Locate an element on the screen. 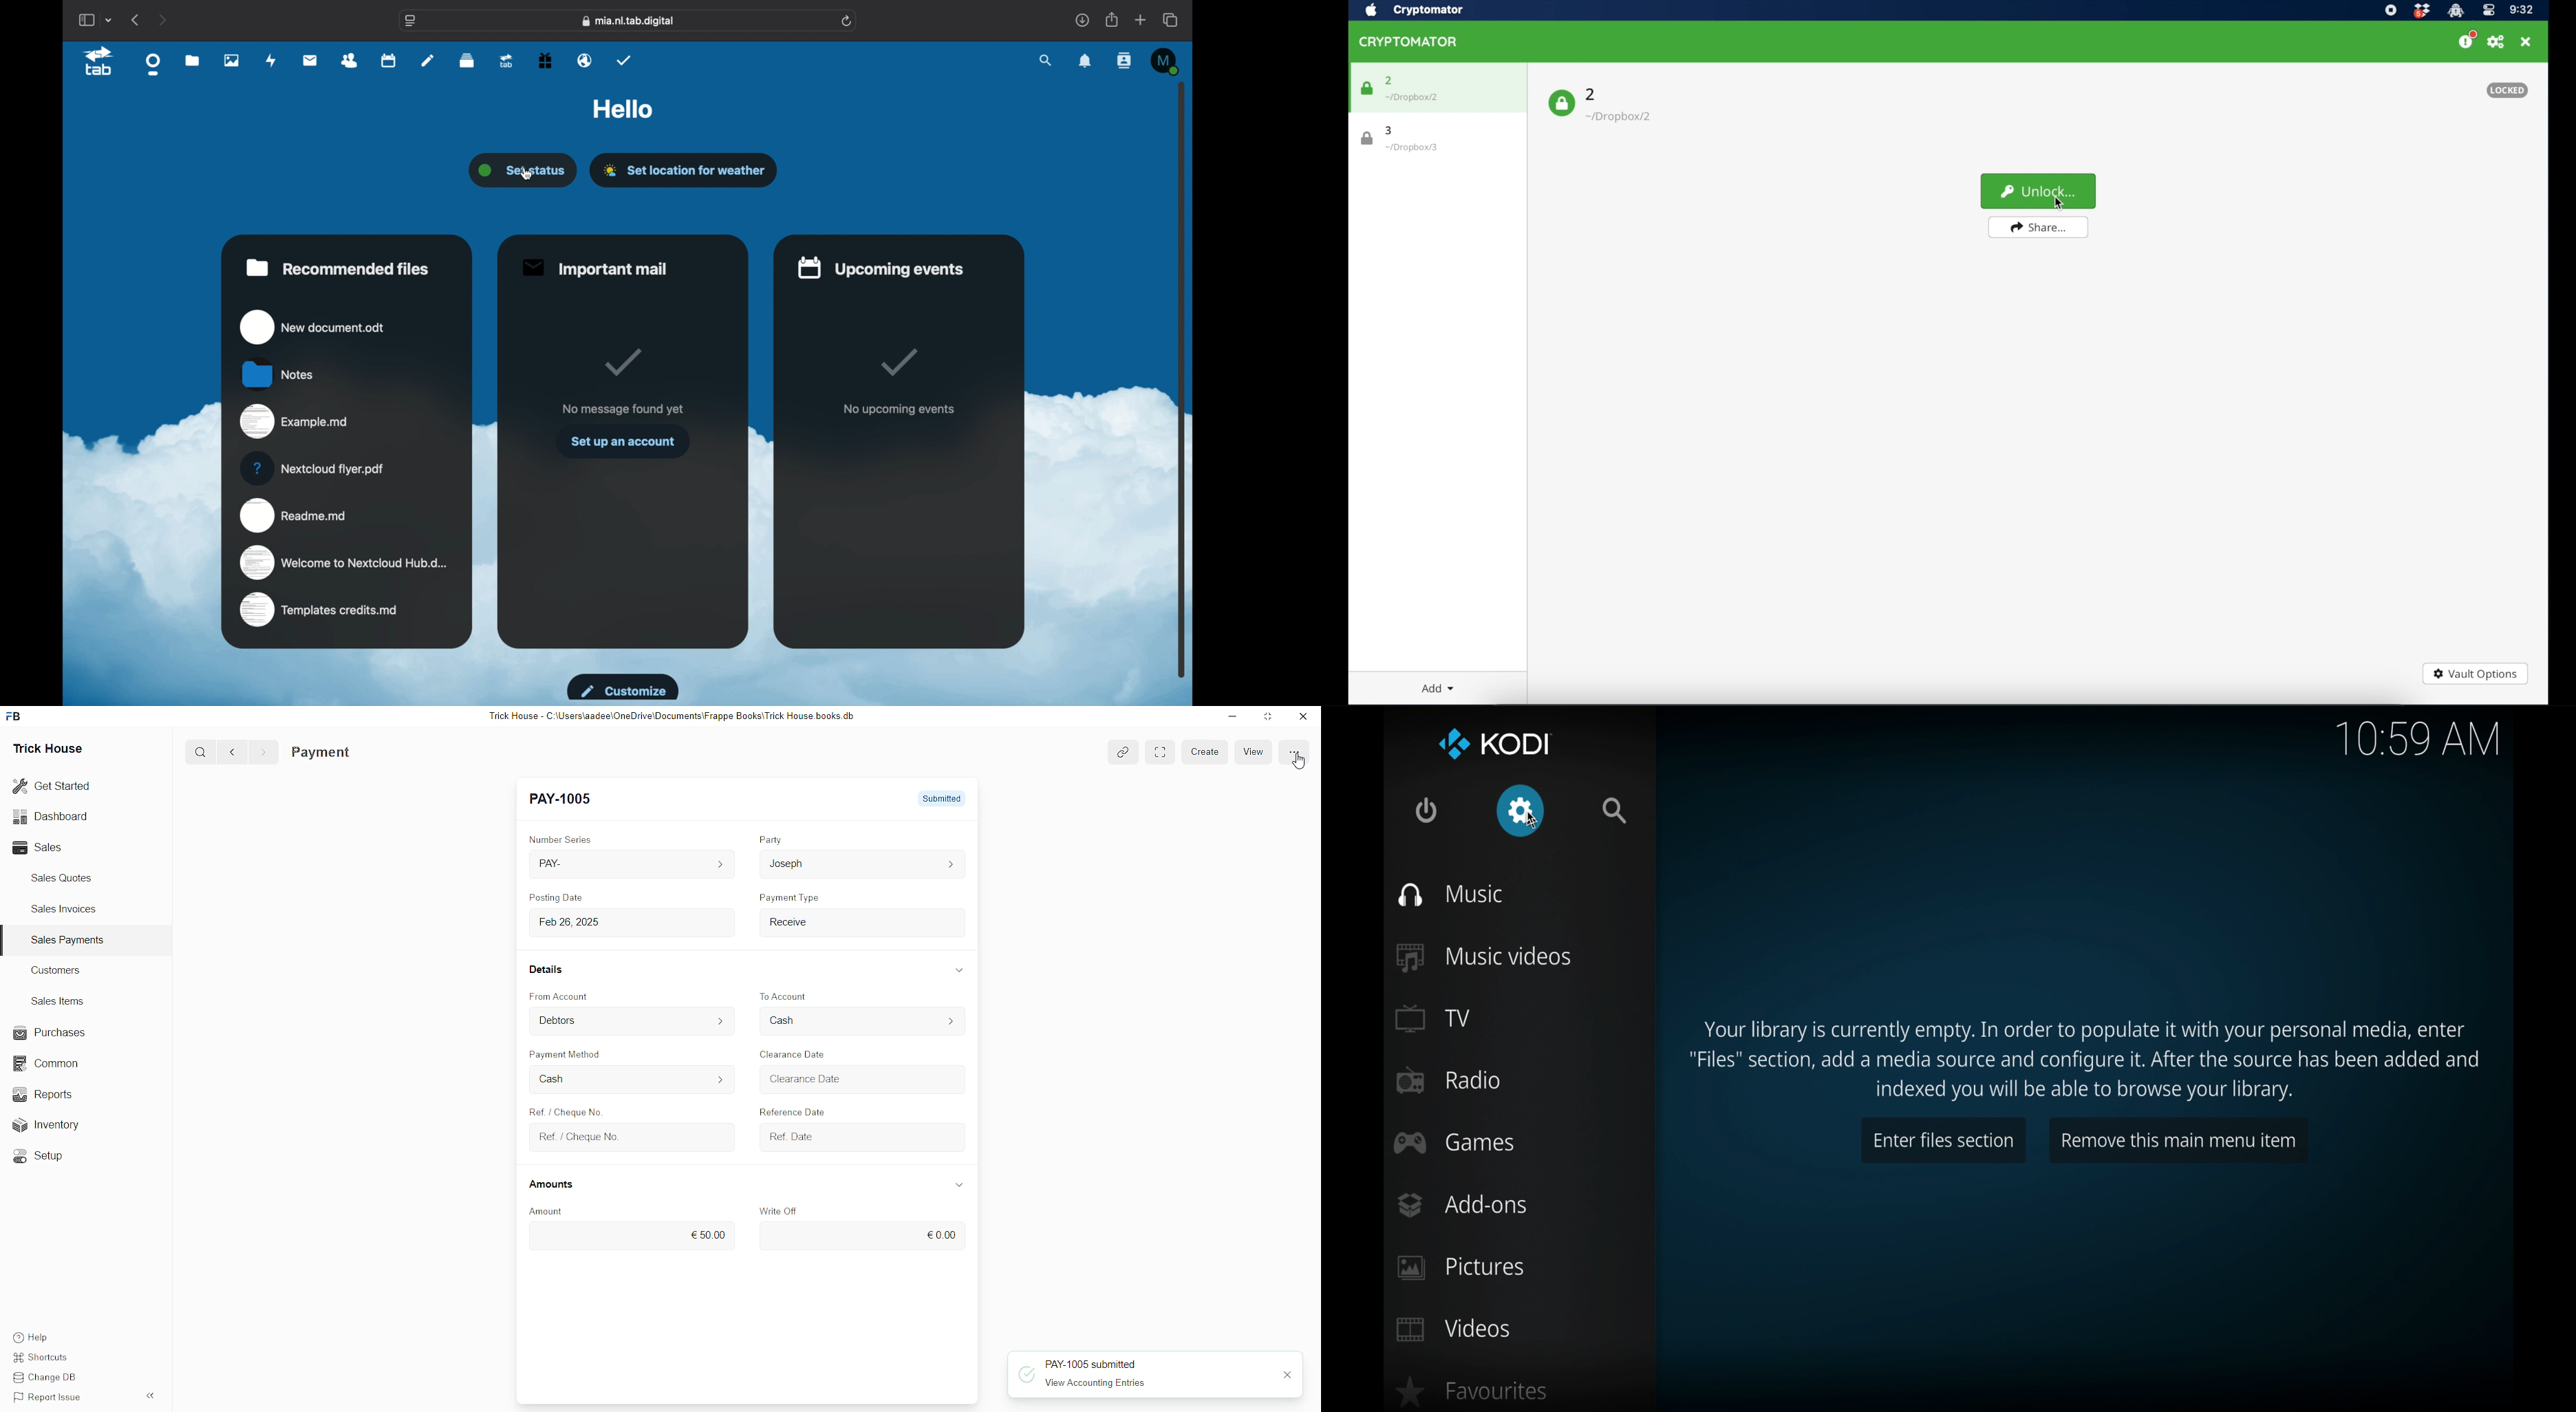 Image resolution: width=2576 pixels, height=1428 pixels. To Account is located at coordinates (782, 996).